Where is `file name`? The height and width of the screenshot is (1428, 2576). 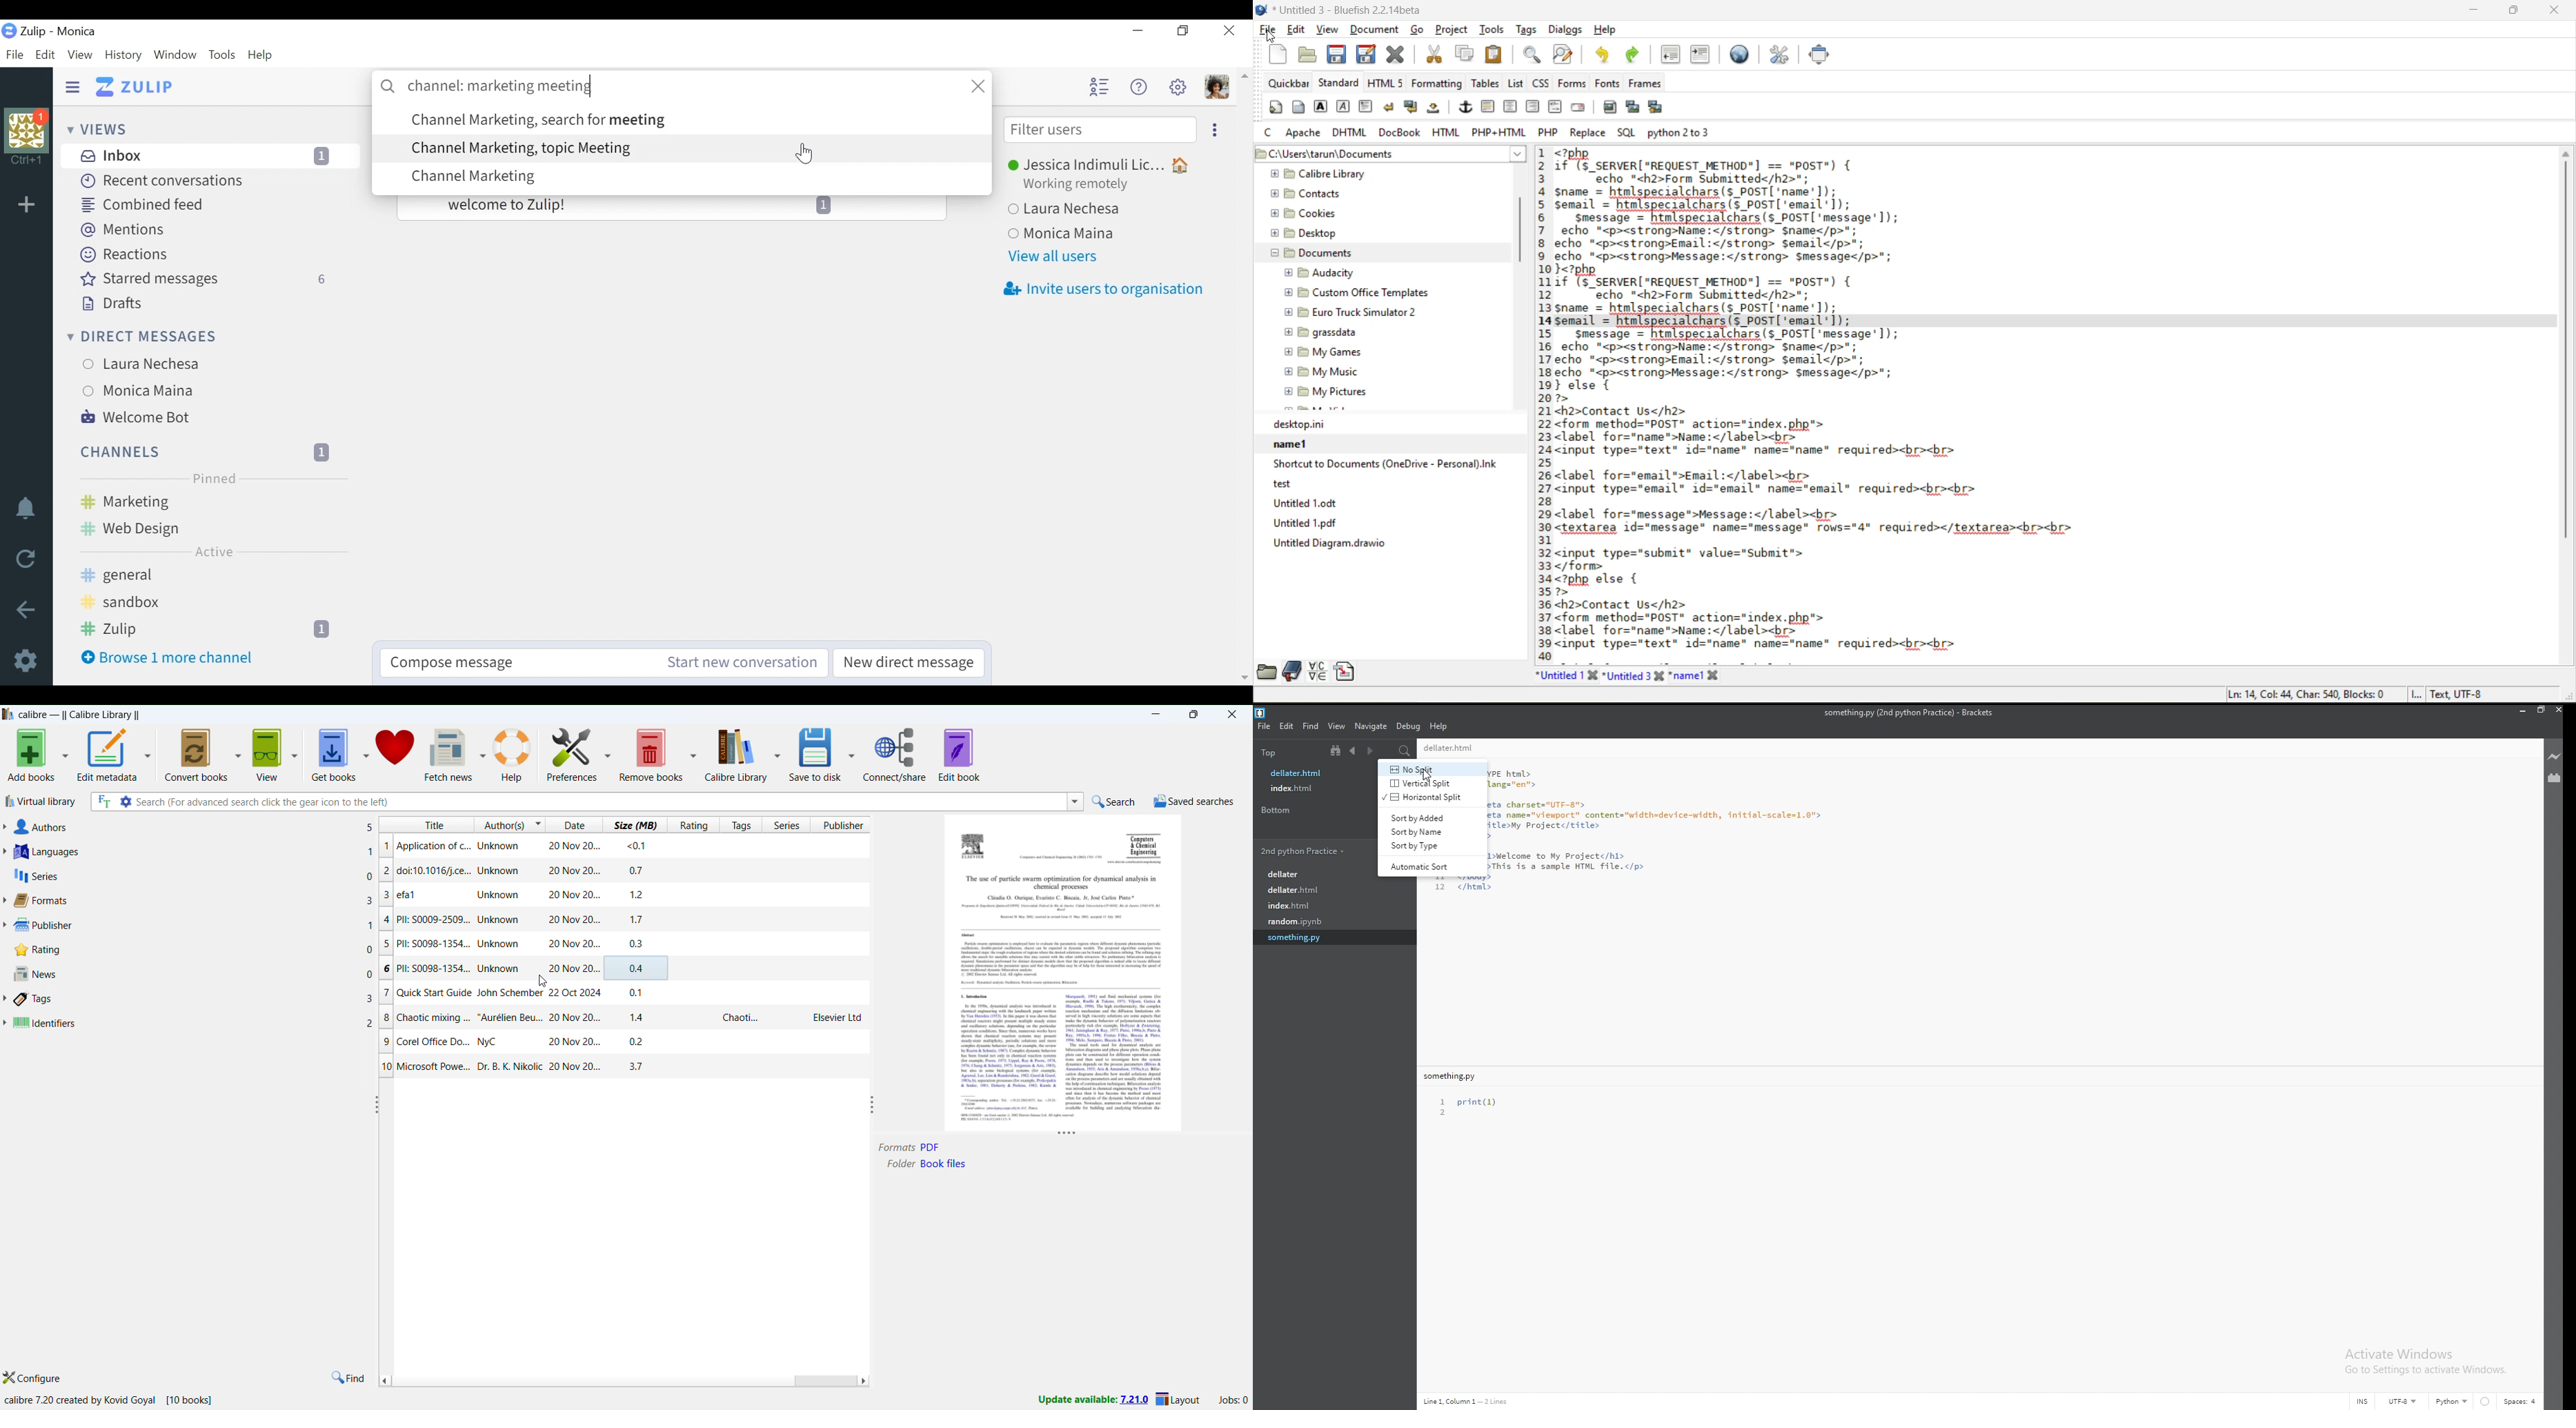
file name is located at coordinates (1316, 788).